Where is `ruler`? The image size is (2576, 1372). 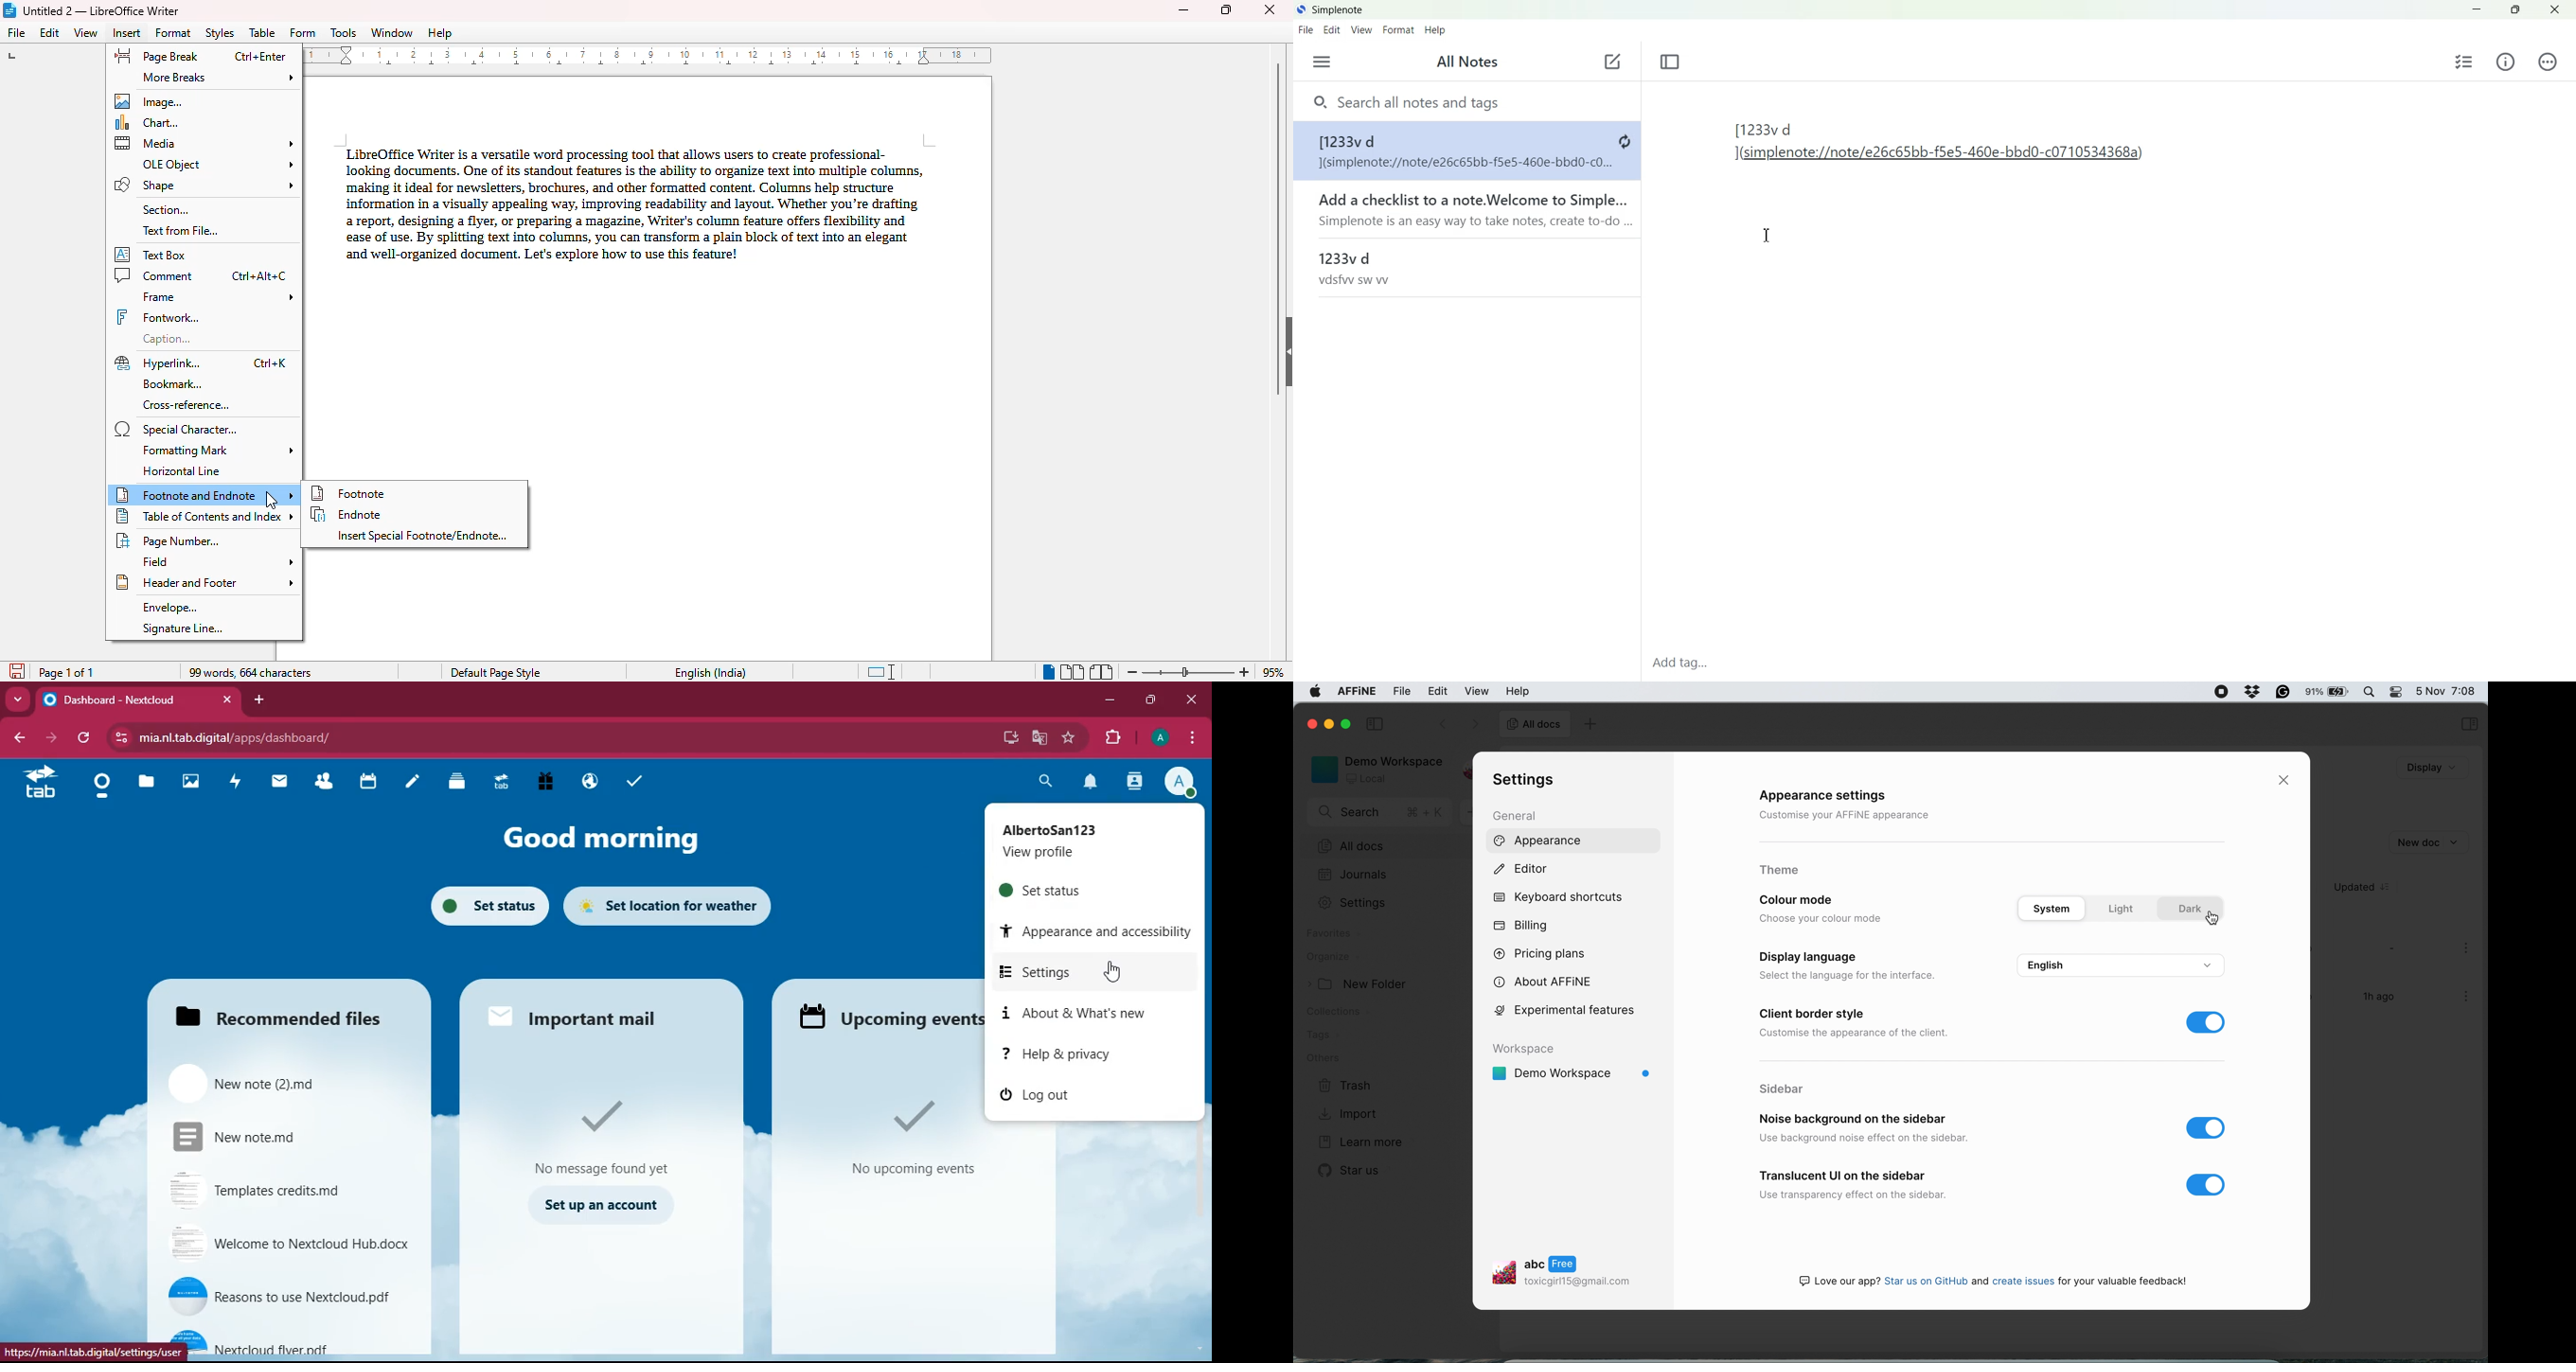
ruler is located at coordinates (640, 55).